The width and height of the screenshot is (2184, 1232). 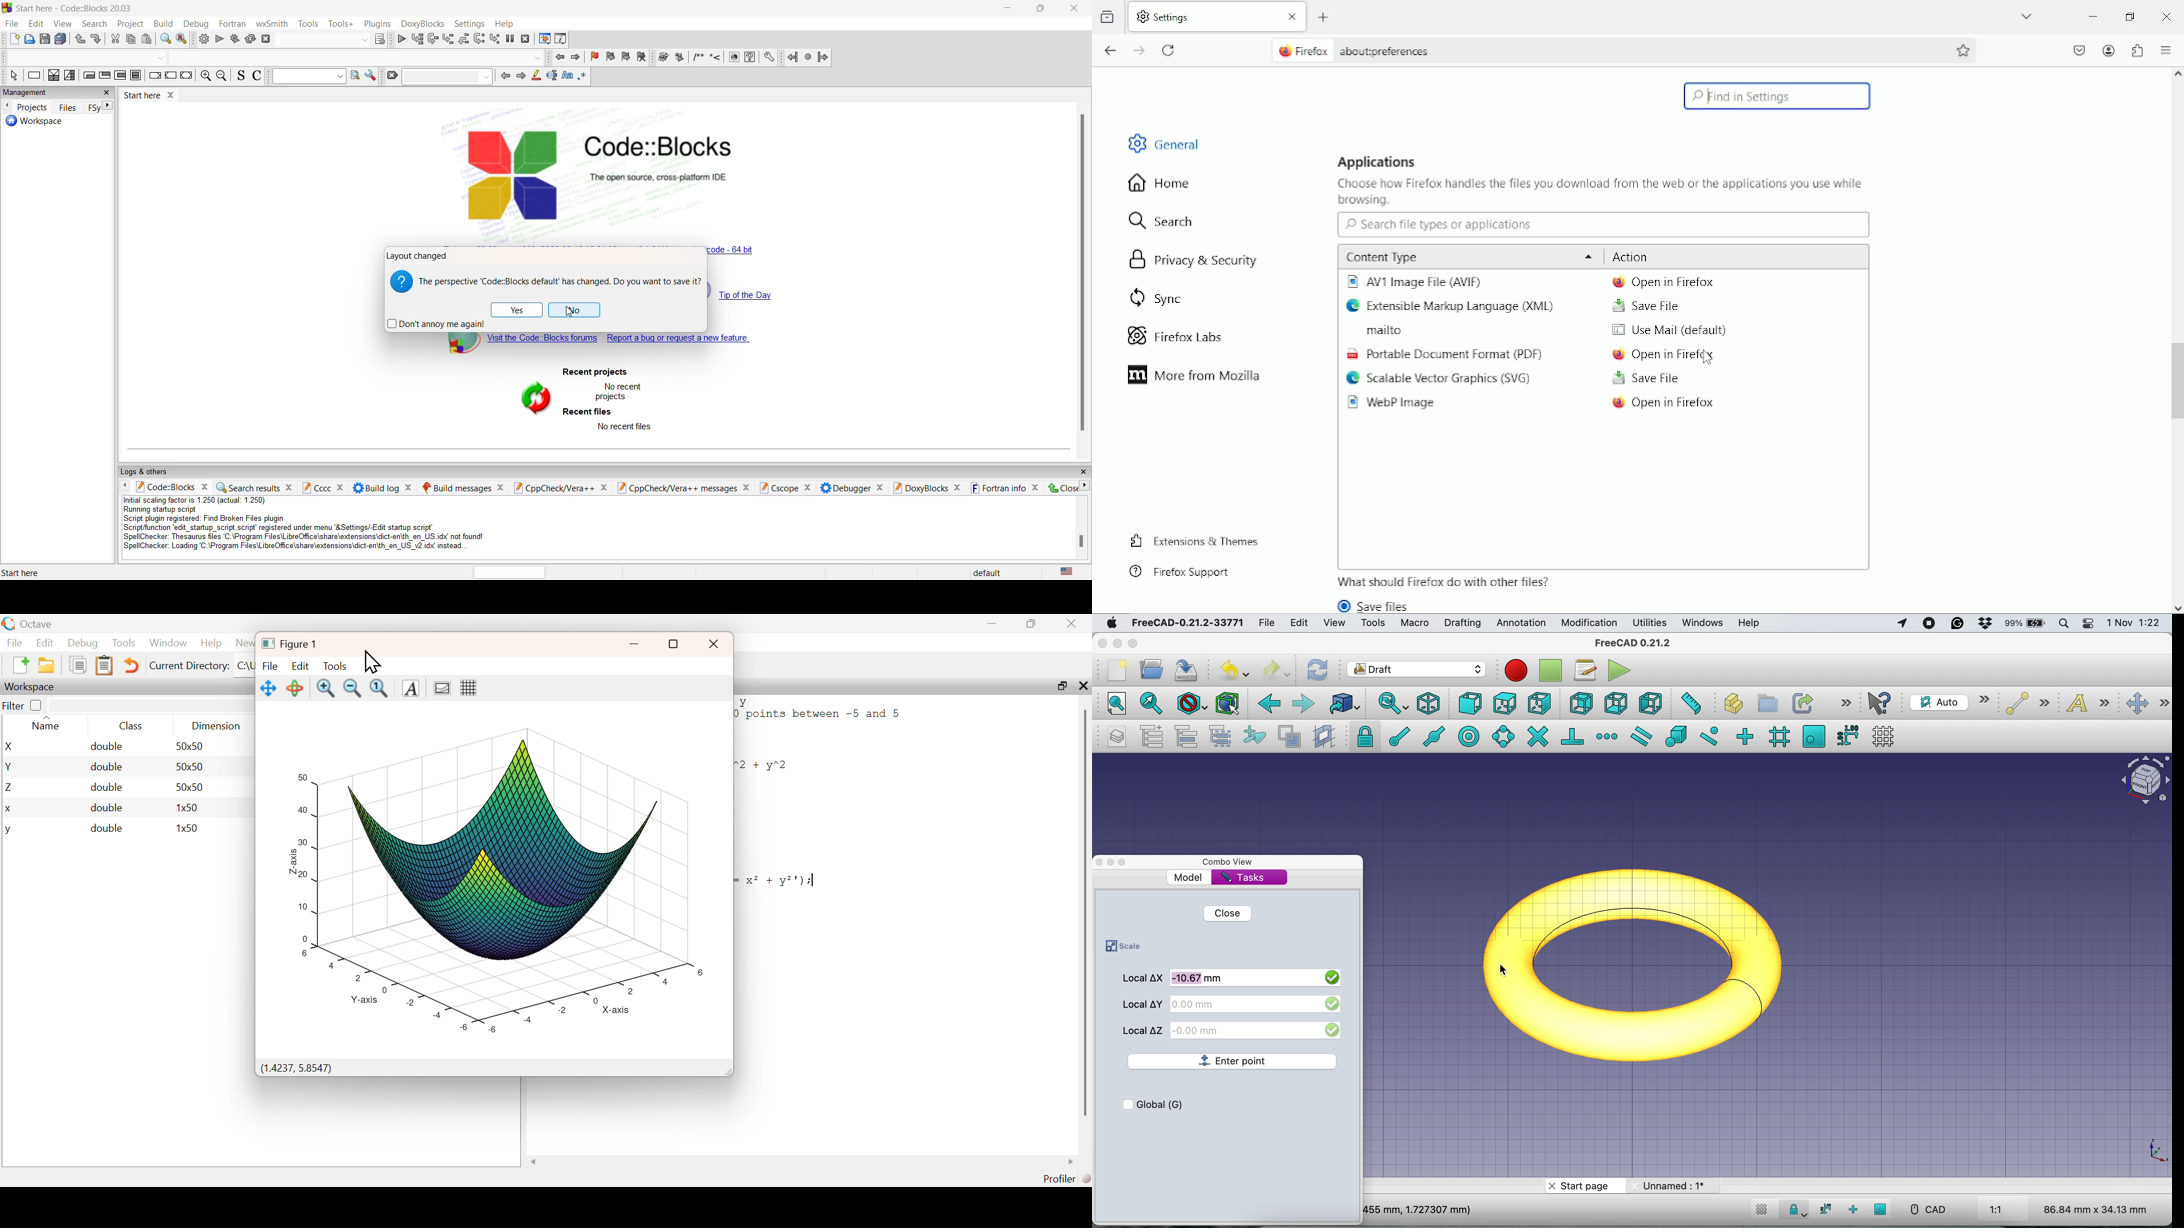 I want to click on codeblocks pane, so click(x=165, y=488).